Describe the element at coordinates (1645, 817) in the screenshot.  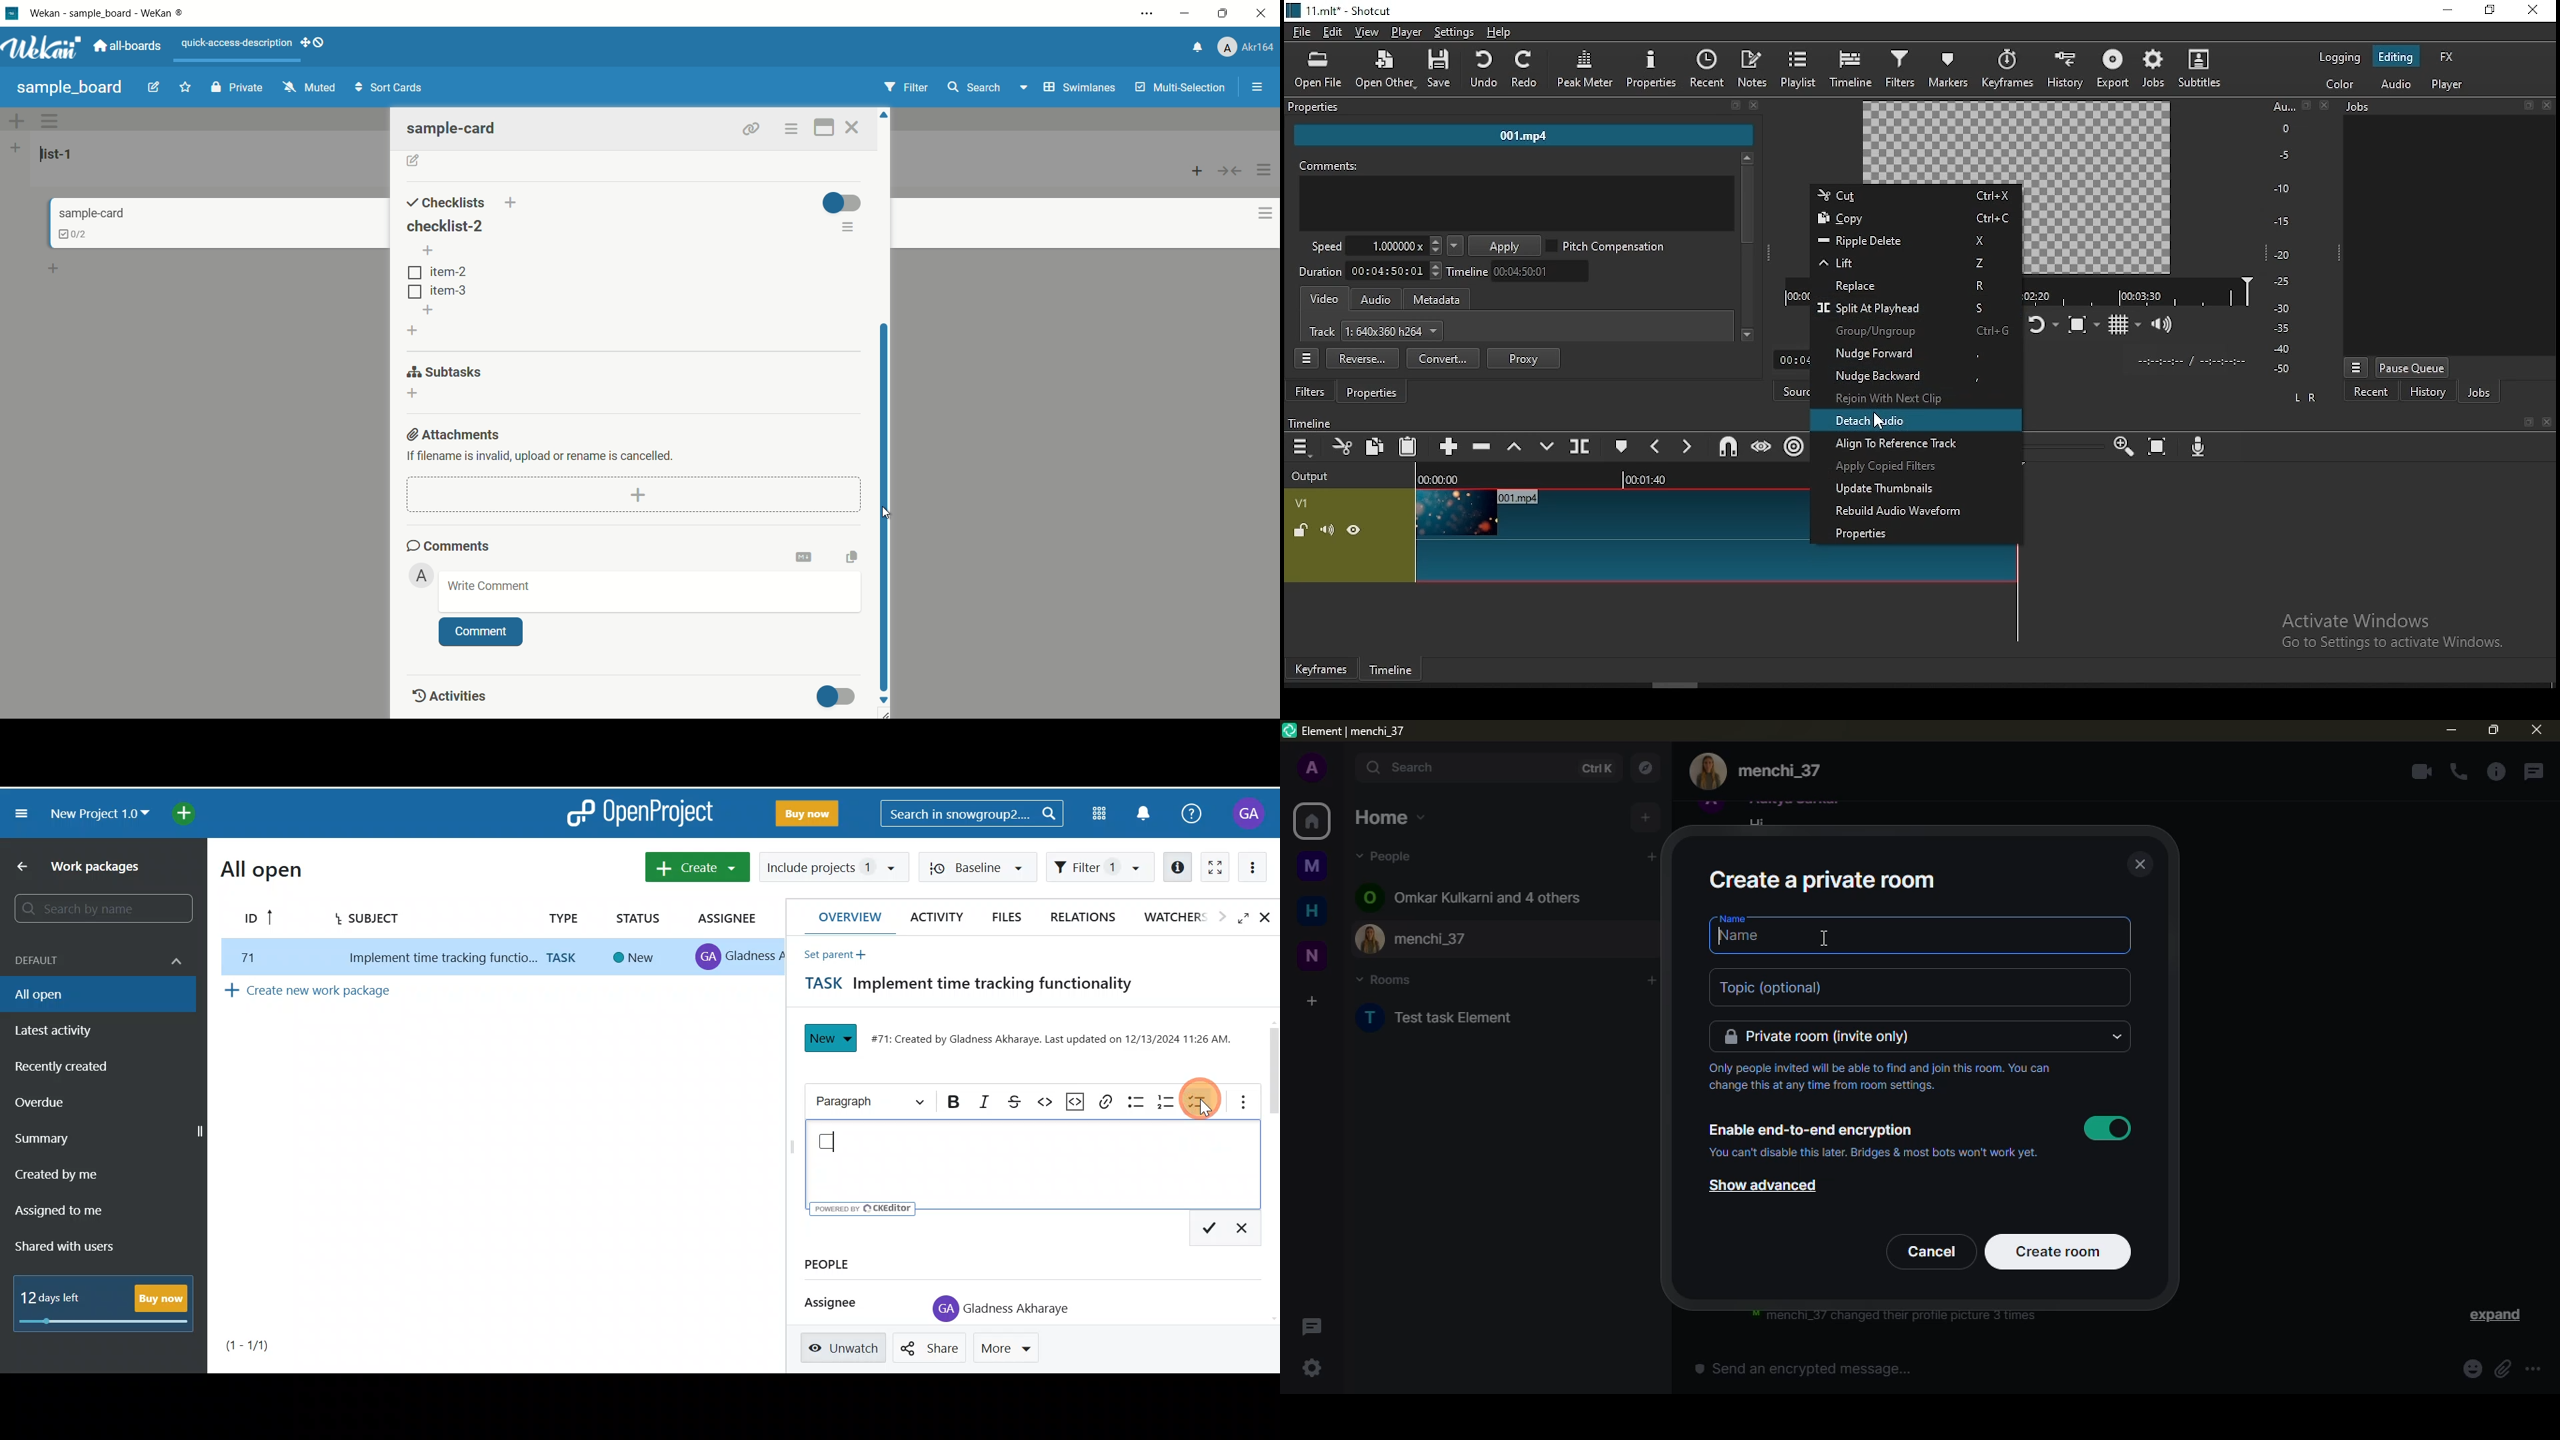
I see `add` at that location.